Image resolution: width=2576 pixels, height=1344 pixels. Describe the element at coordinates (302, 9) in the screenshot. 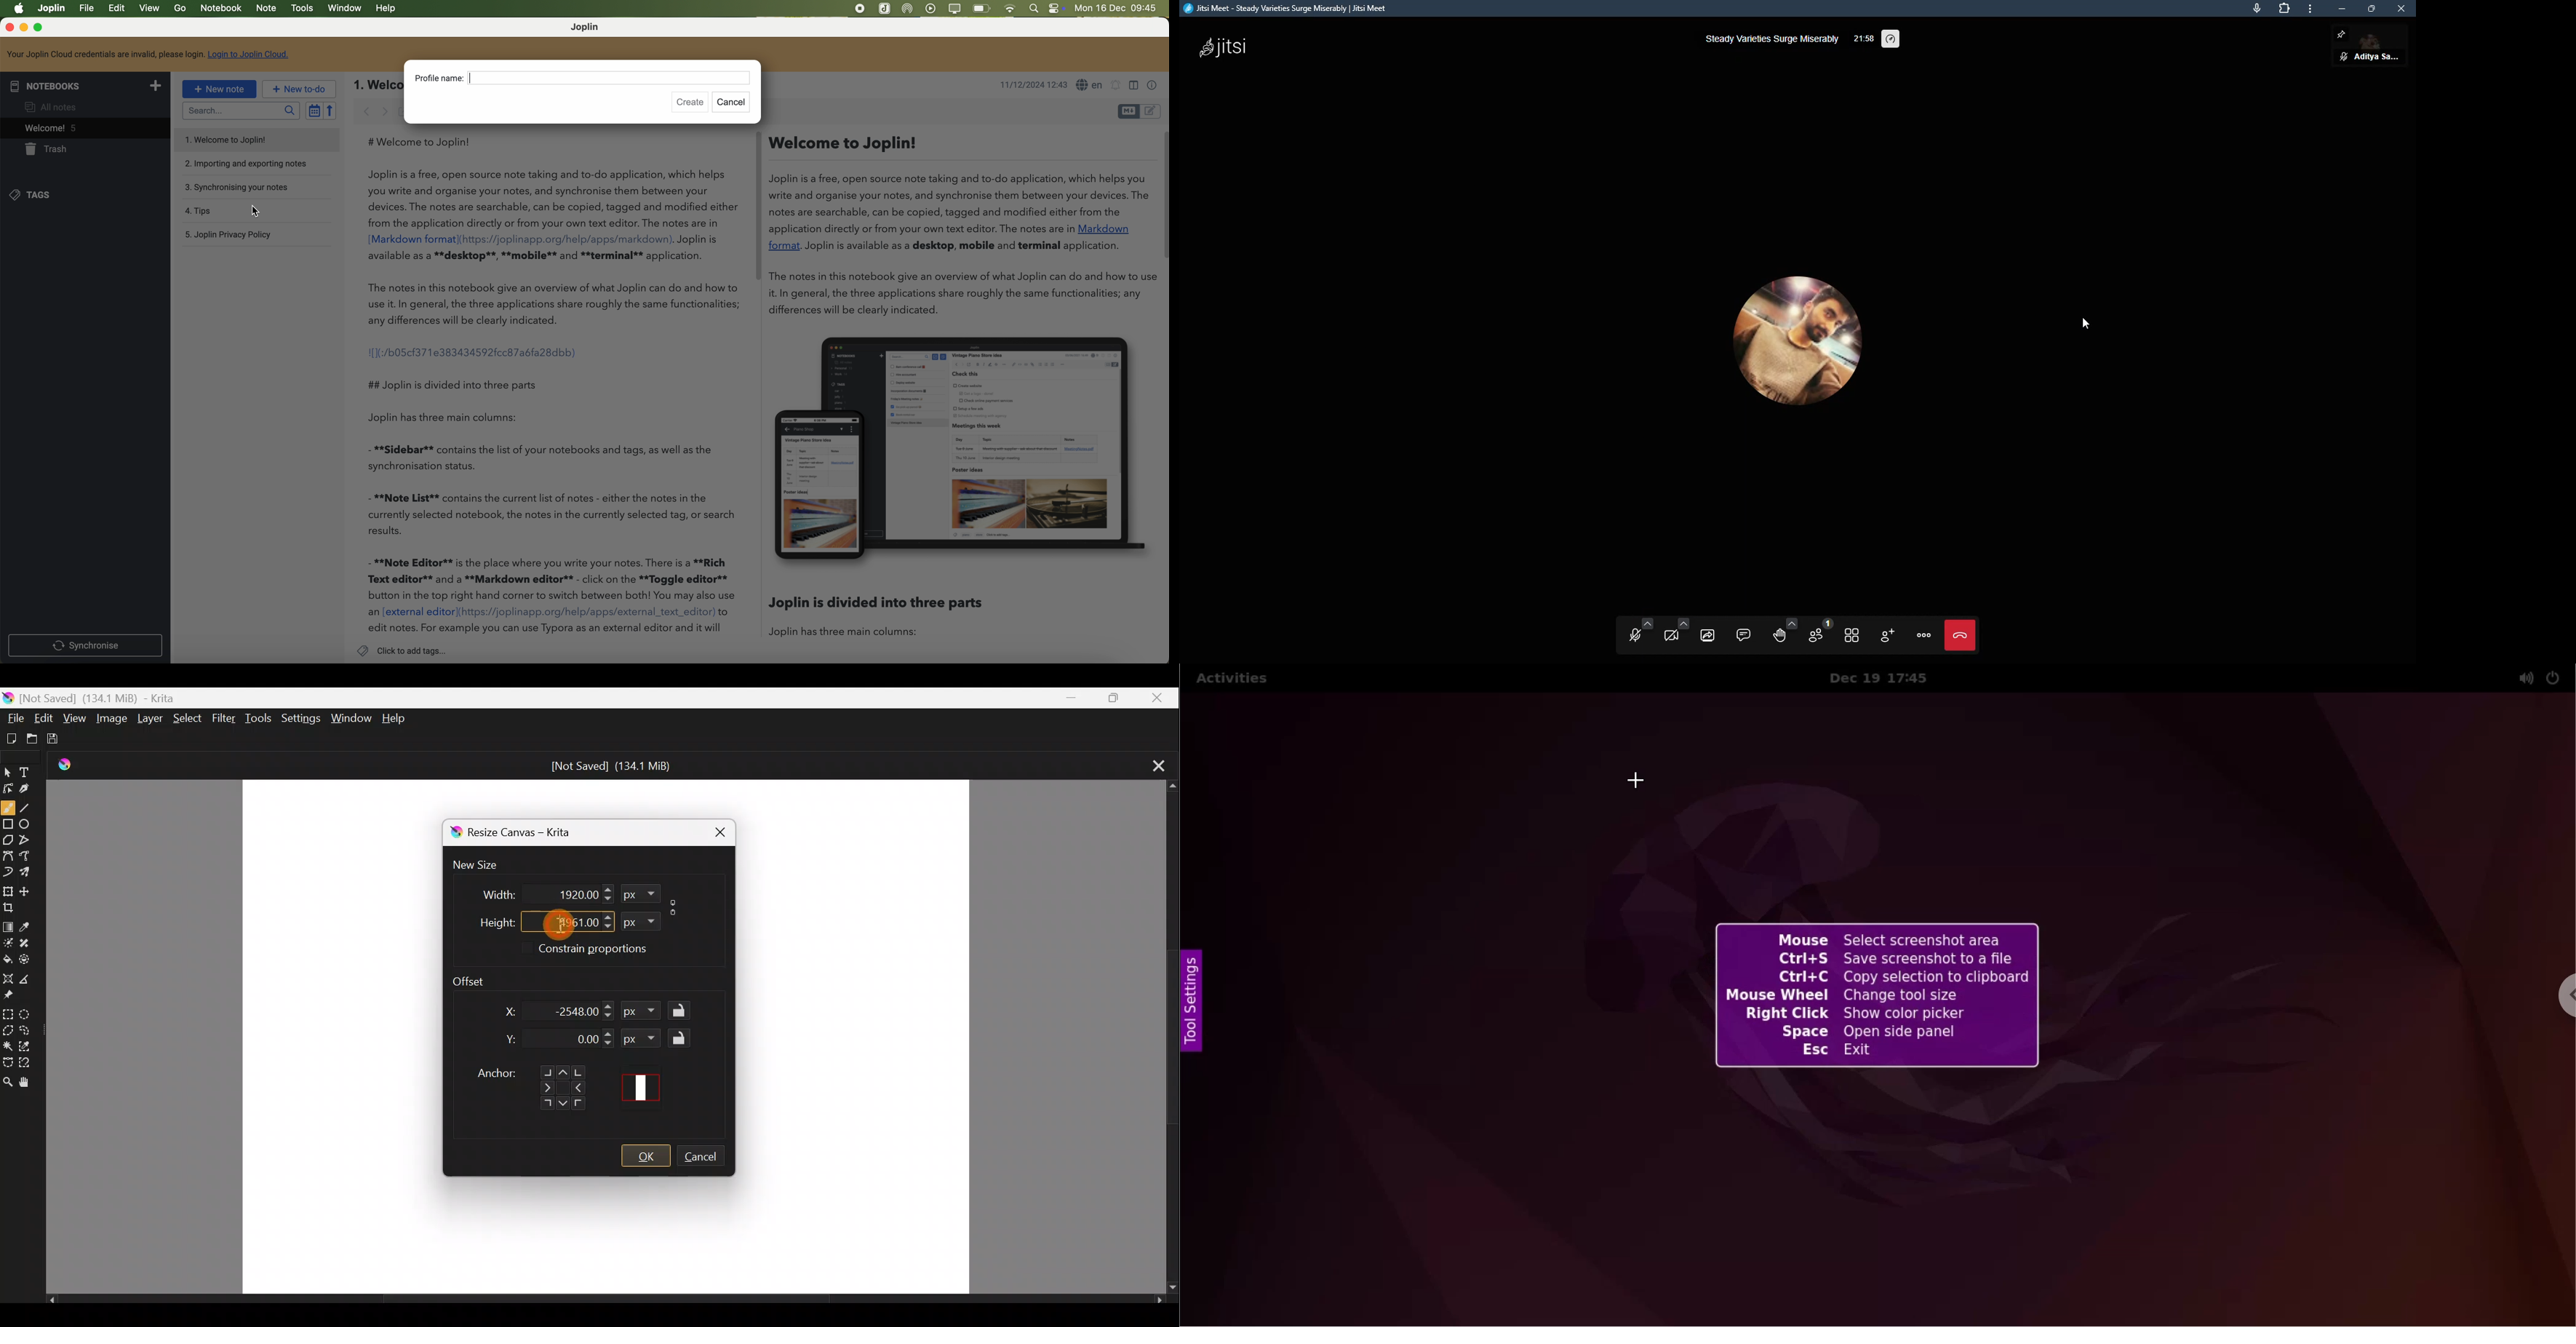

I see `tools` at that location.